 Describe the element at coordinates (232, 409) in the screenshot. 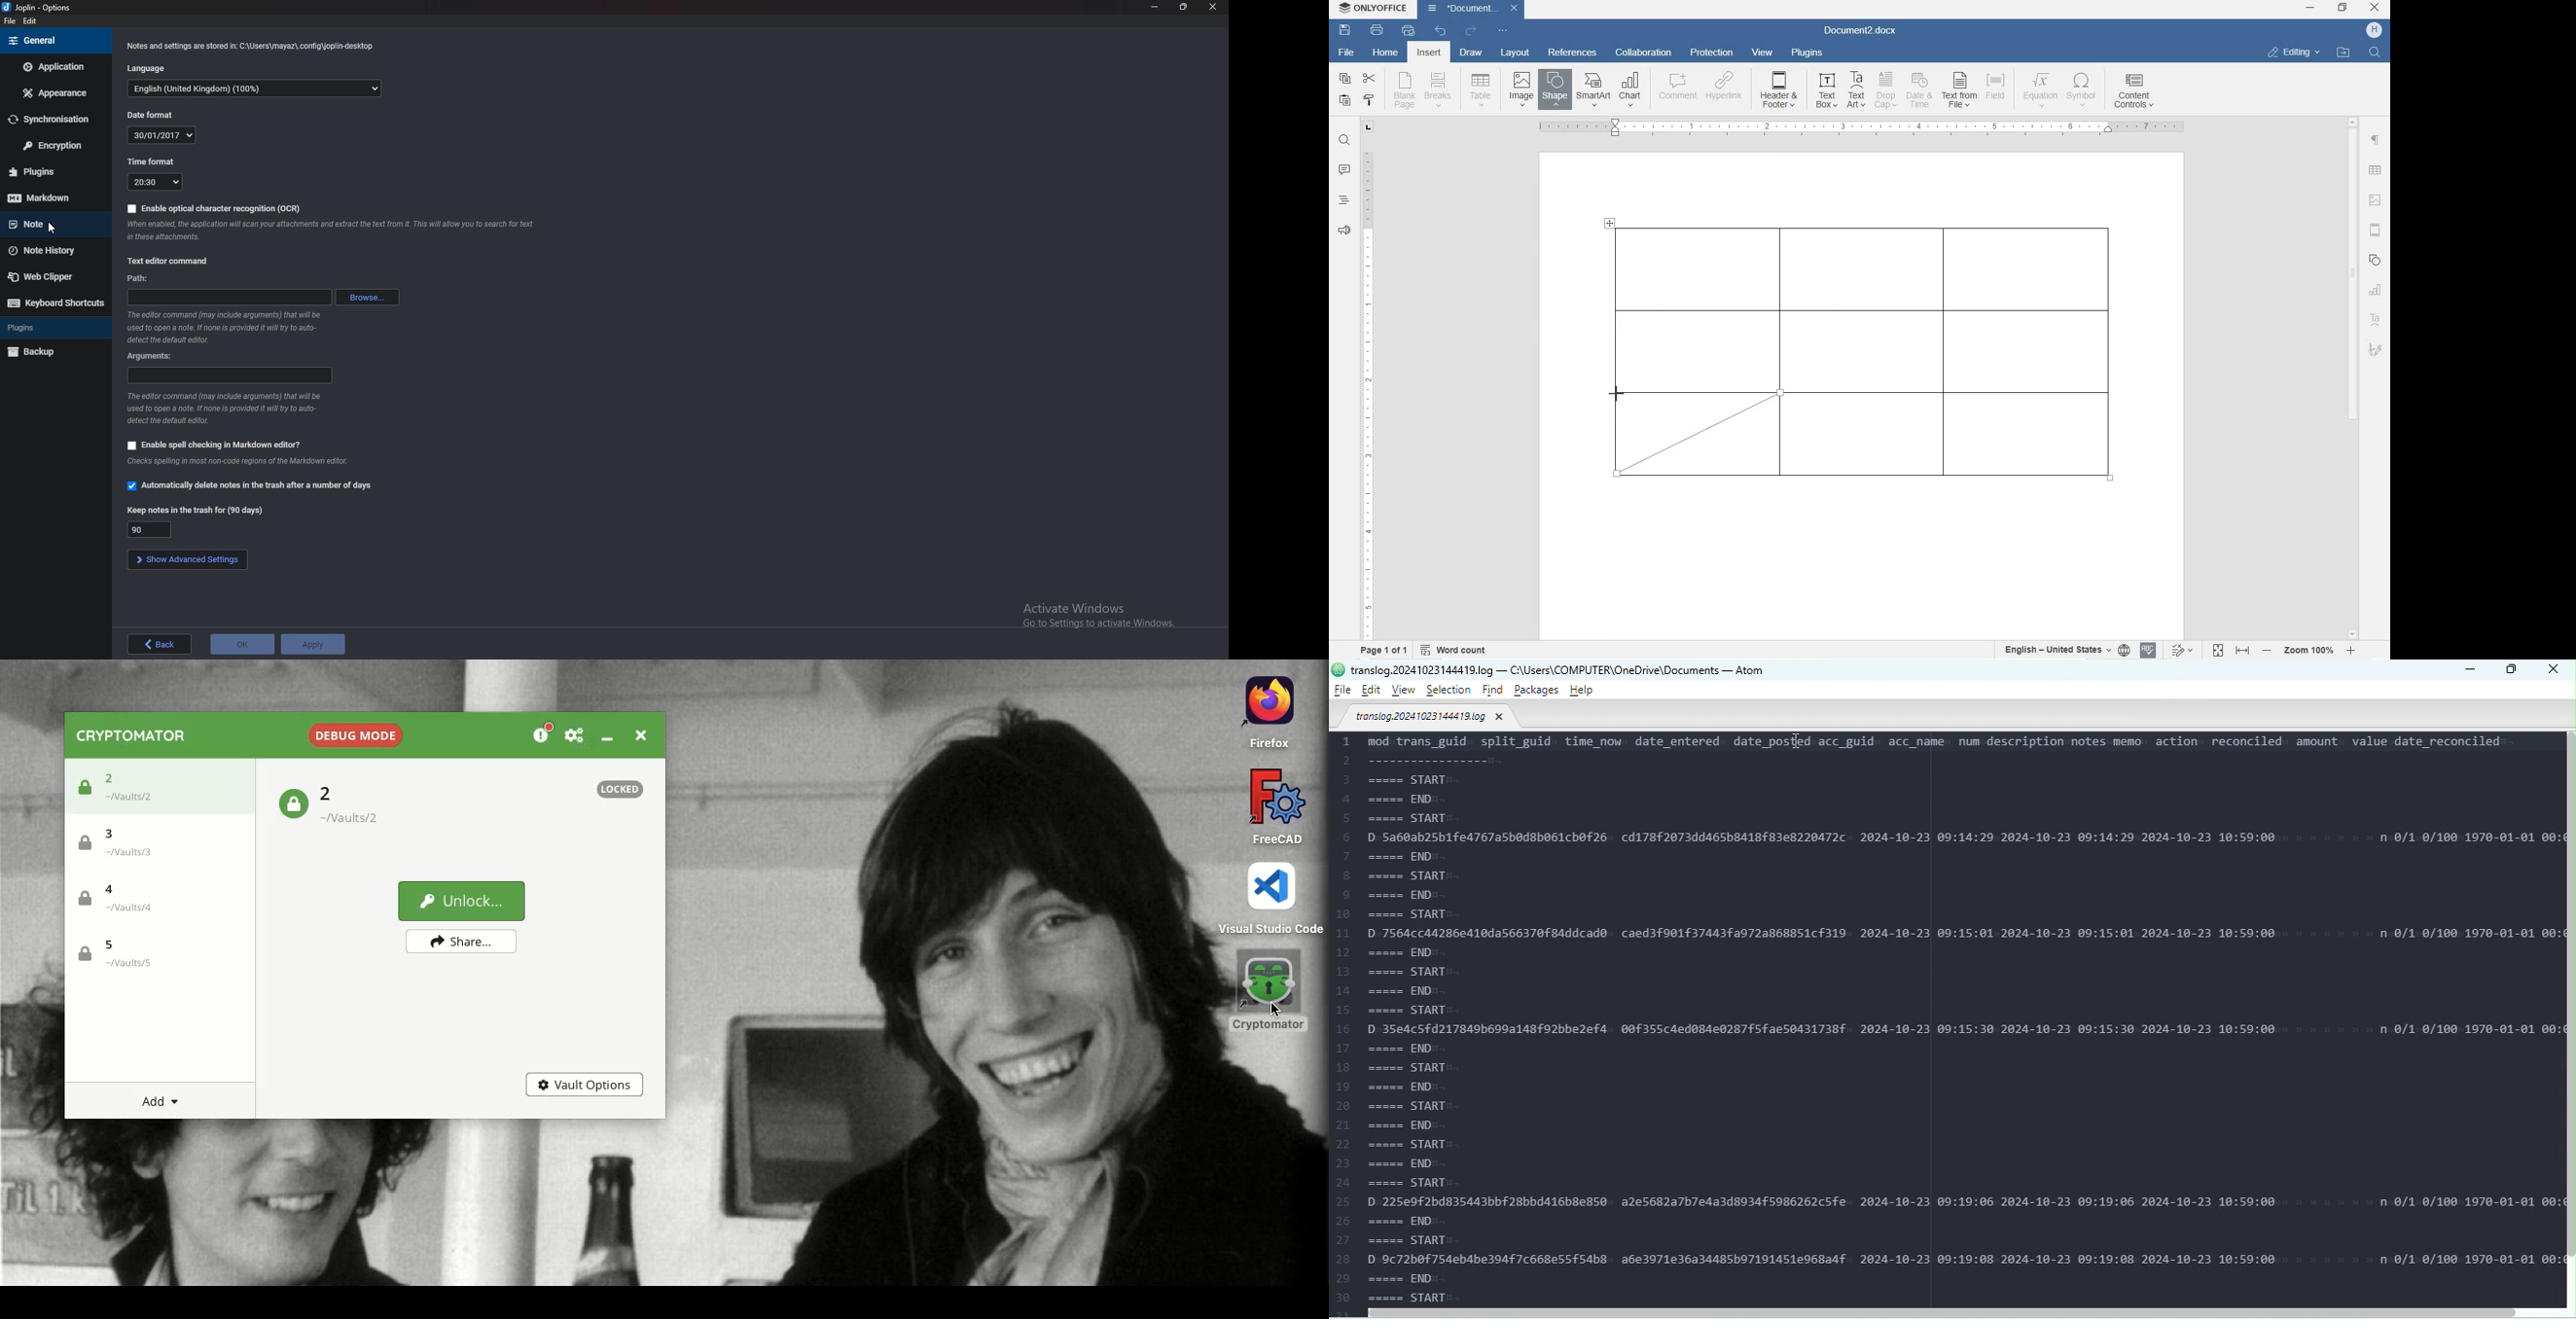

I see `Info` at that location.